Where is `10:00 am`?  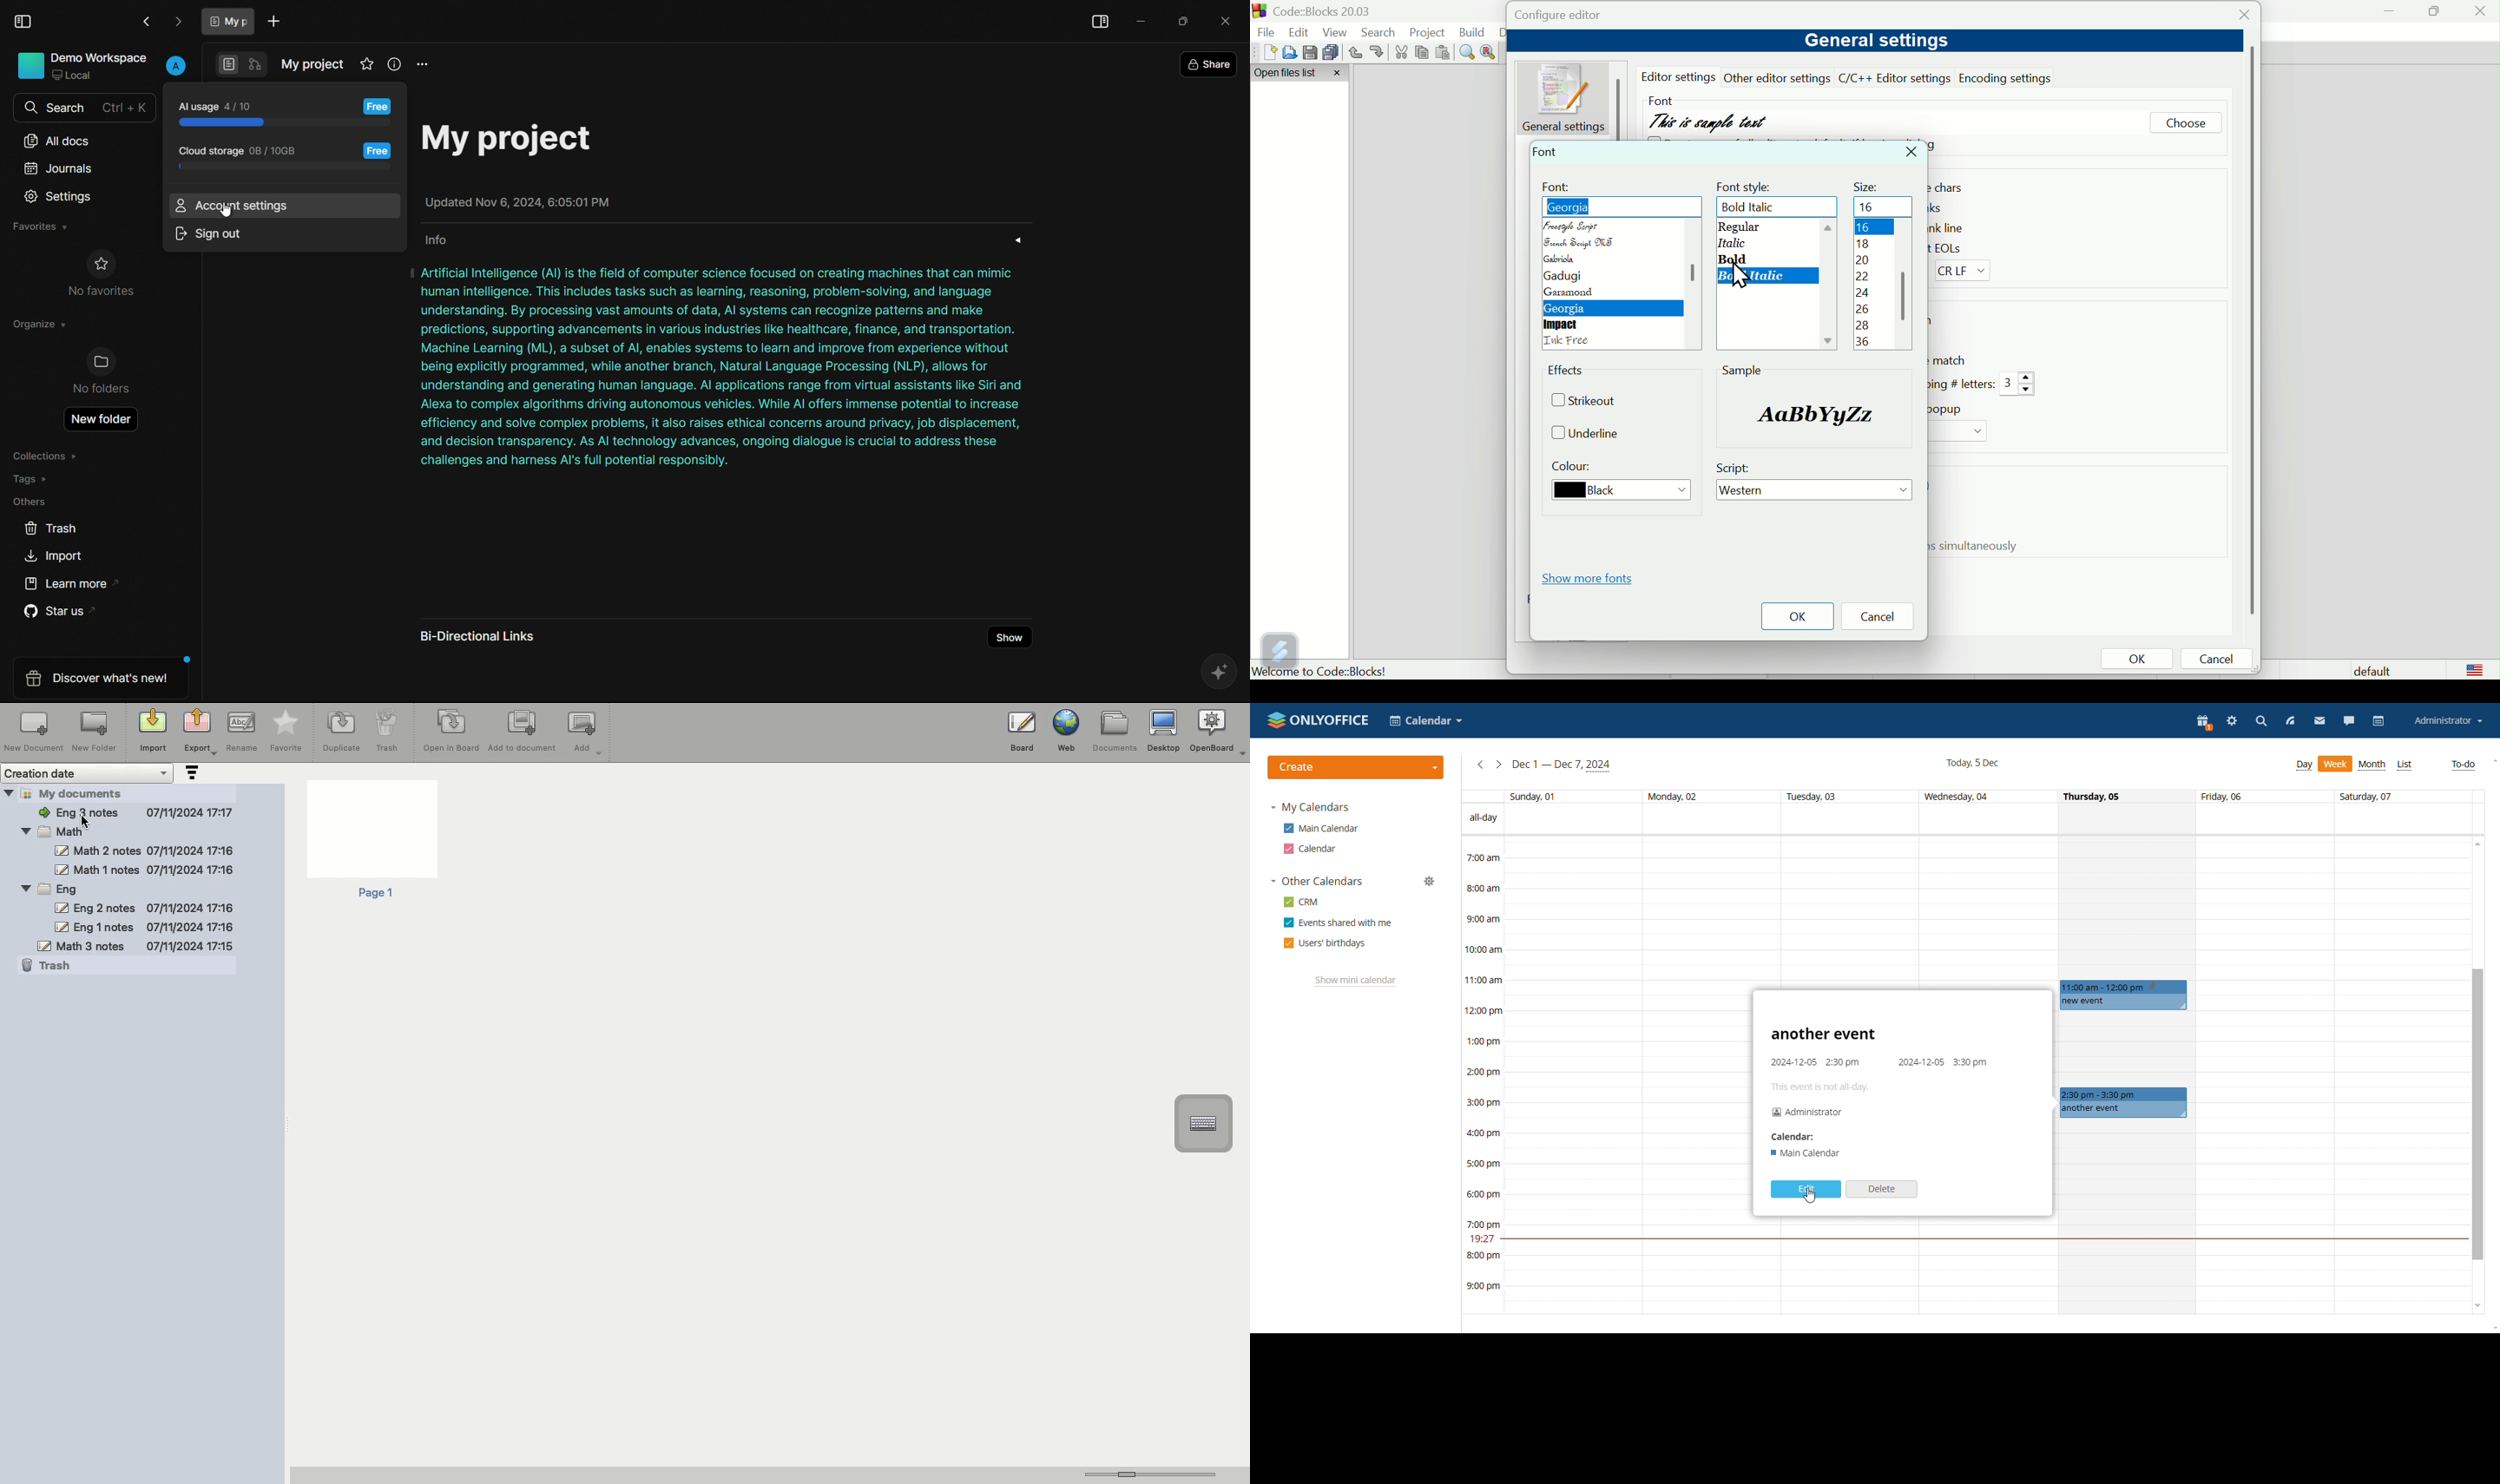 10:00 am is located at coordinates (1480, 950).